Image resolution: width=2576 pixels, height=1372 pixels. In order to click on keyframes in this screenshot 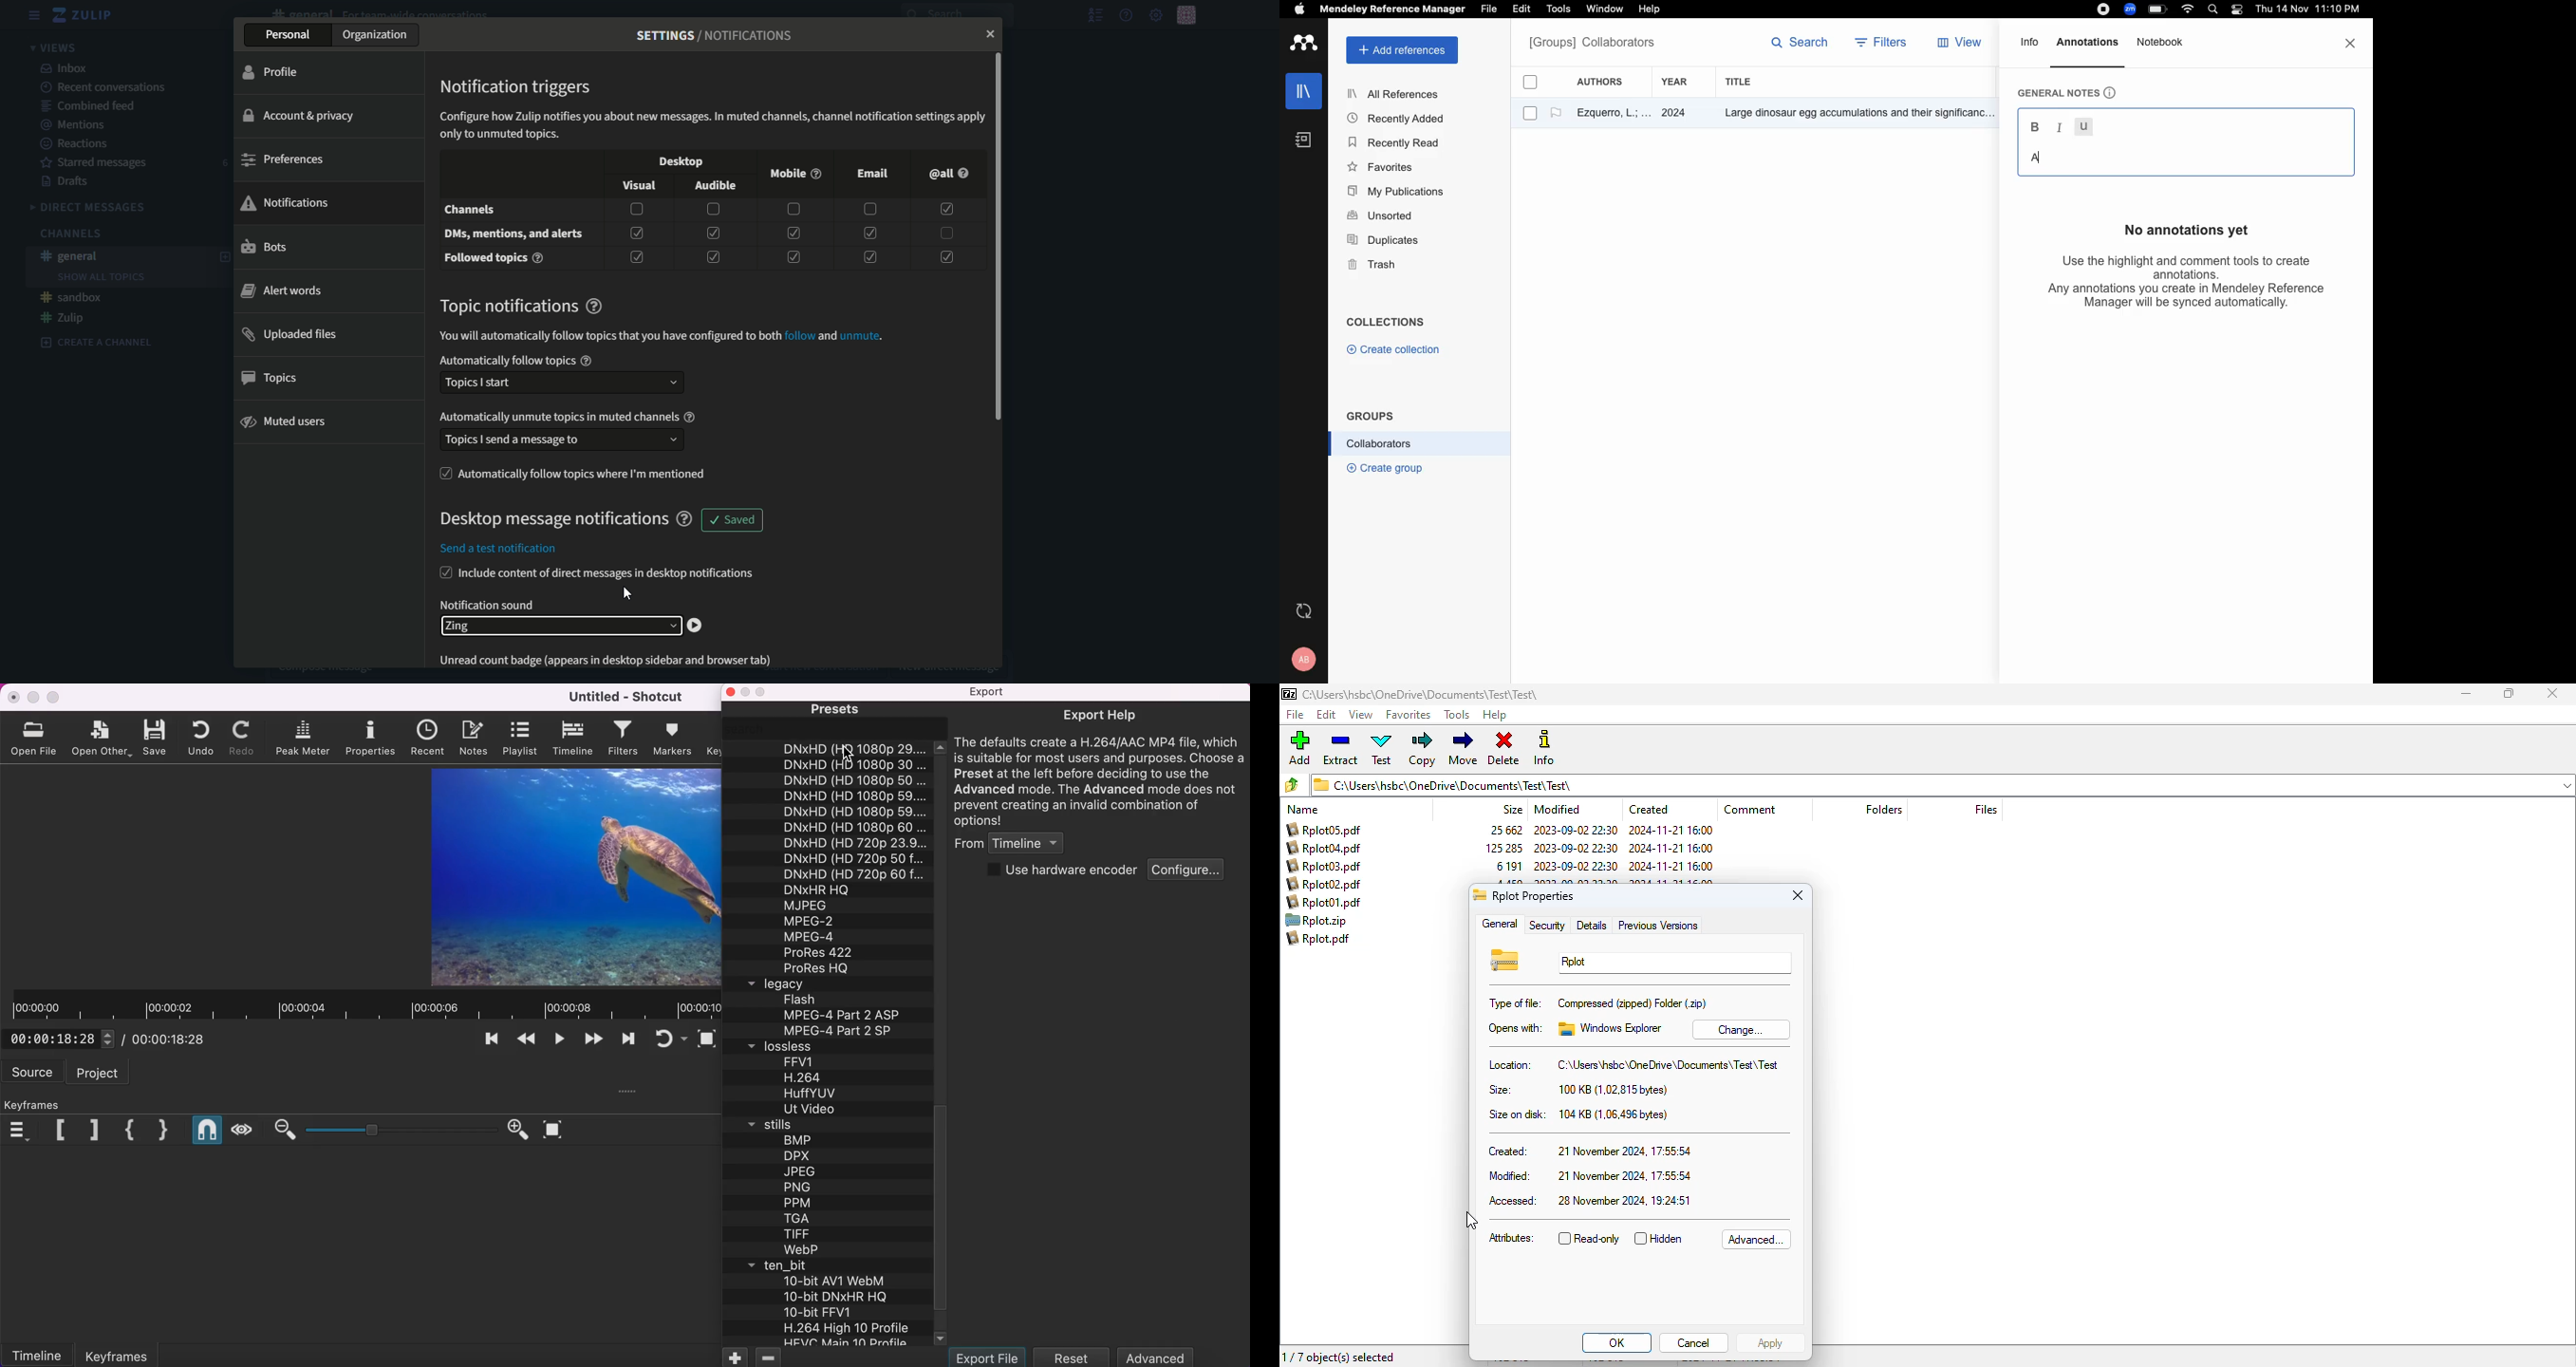, I will do `click(118, 1355)`.